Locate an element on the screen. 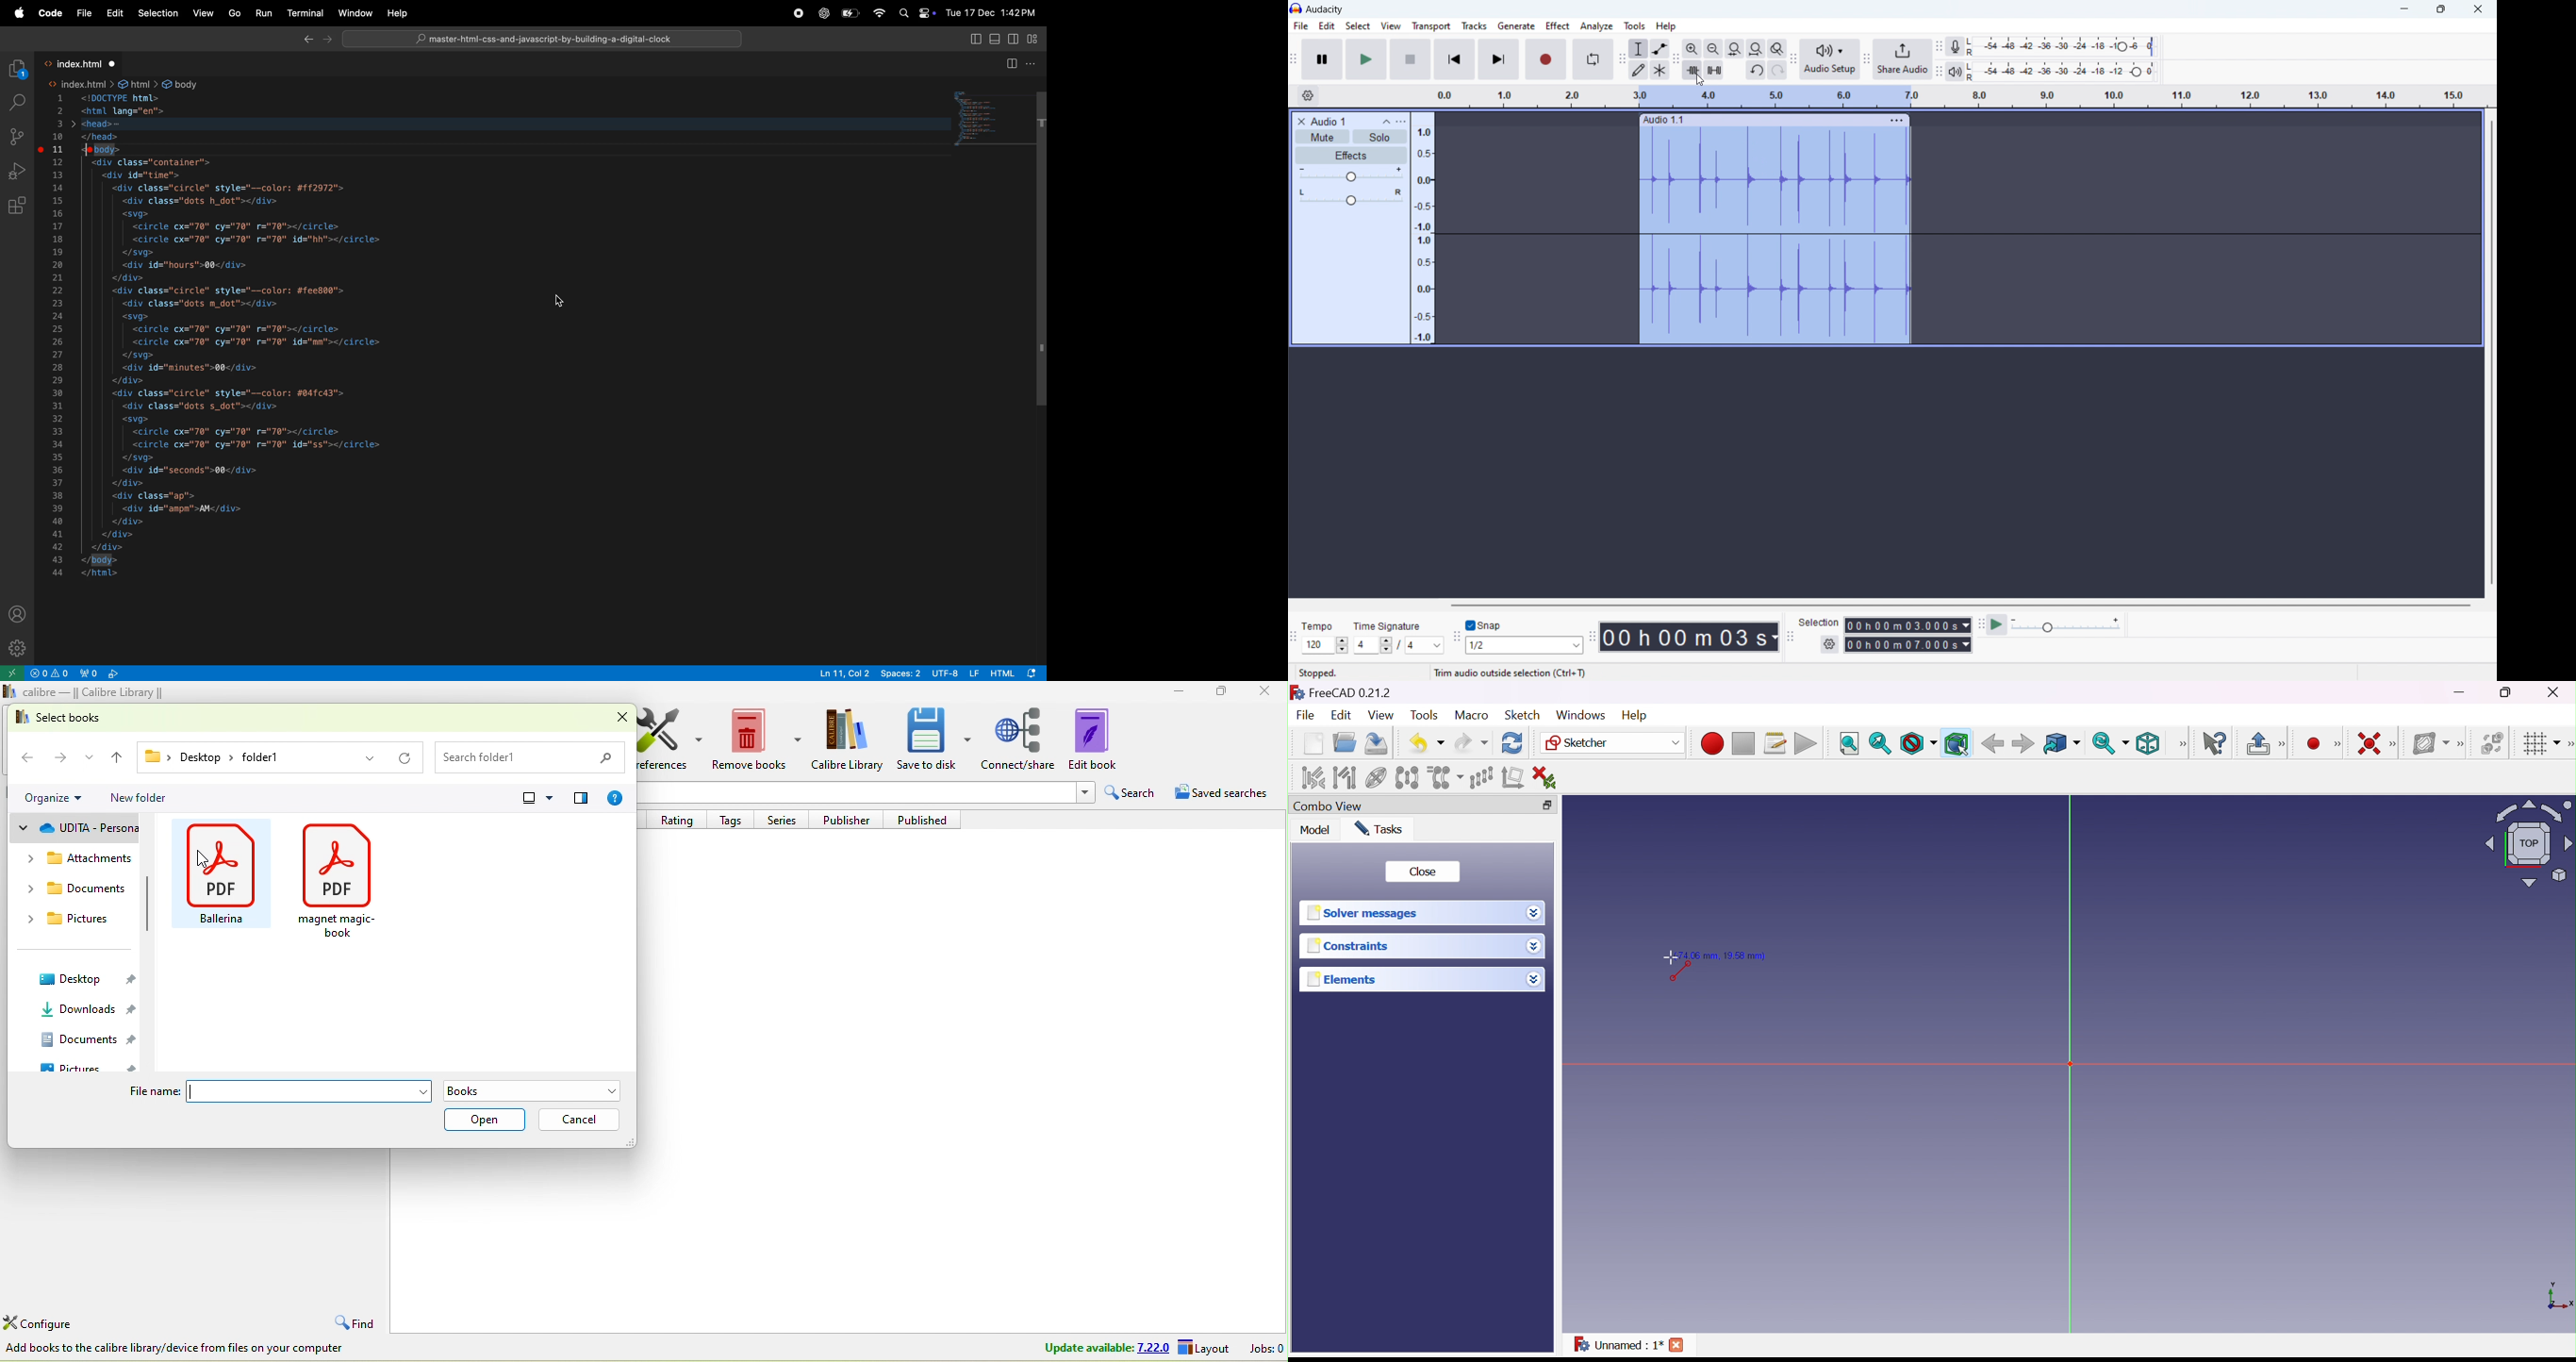 The width and height of the screenshot is (2576, 1372). books is located at coordinates (539, 1091).